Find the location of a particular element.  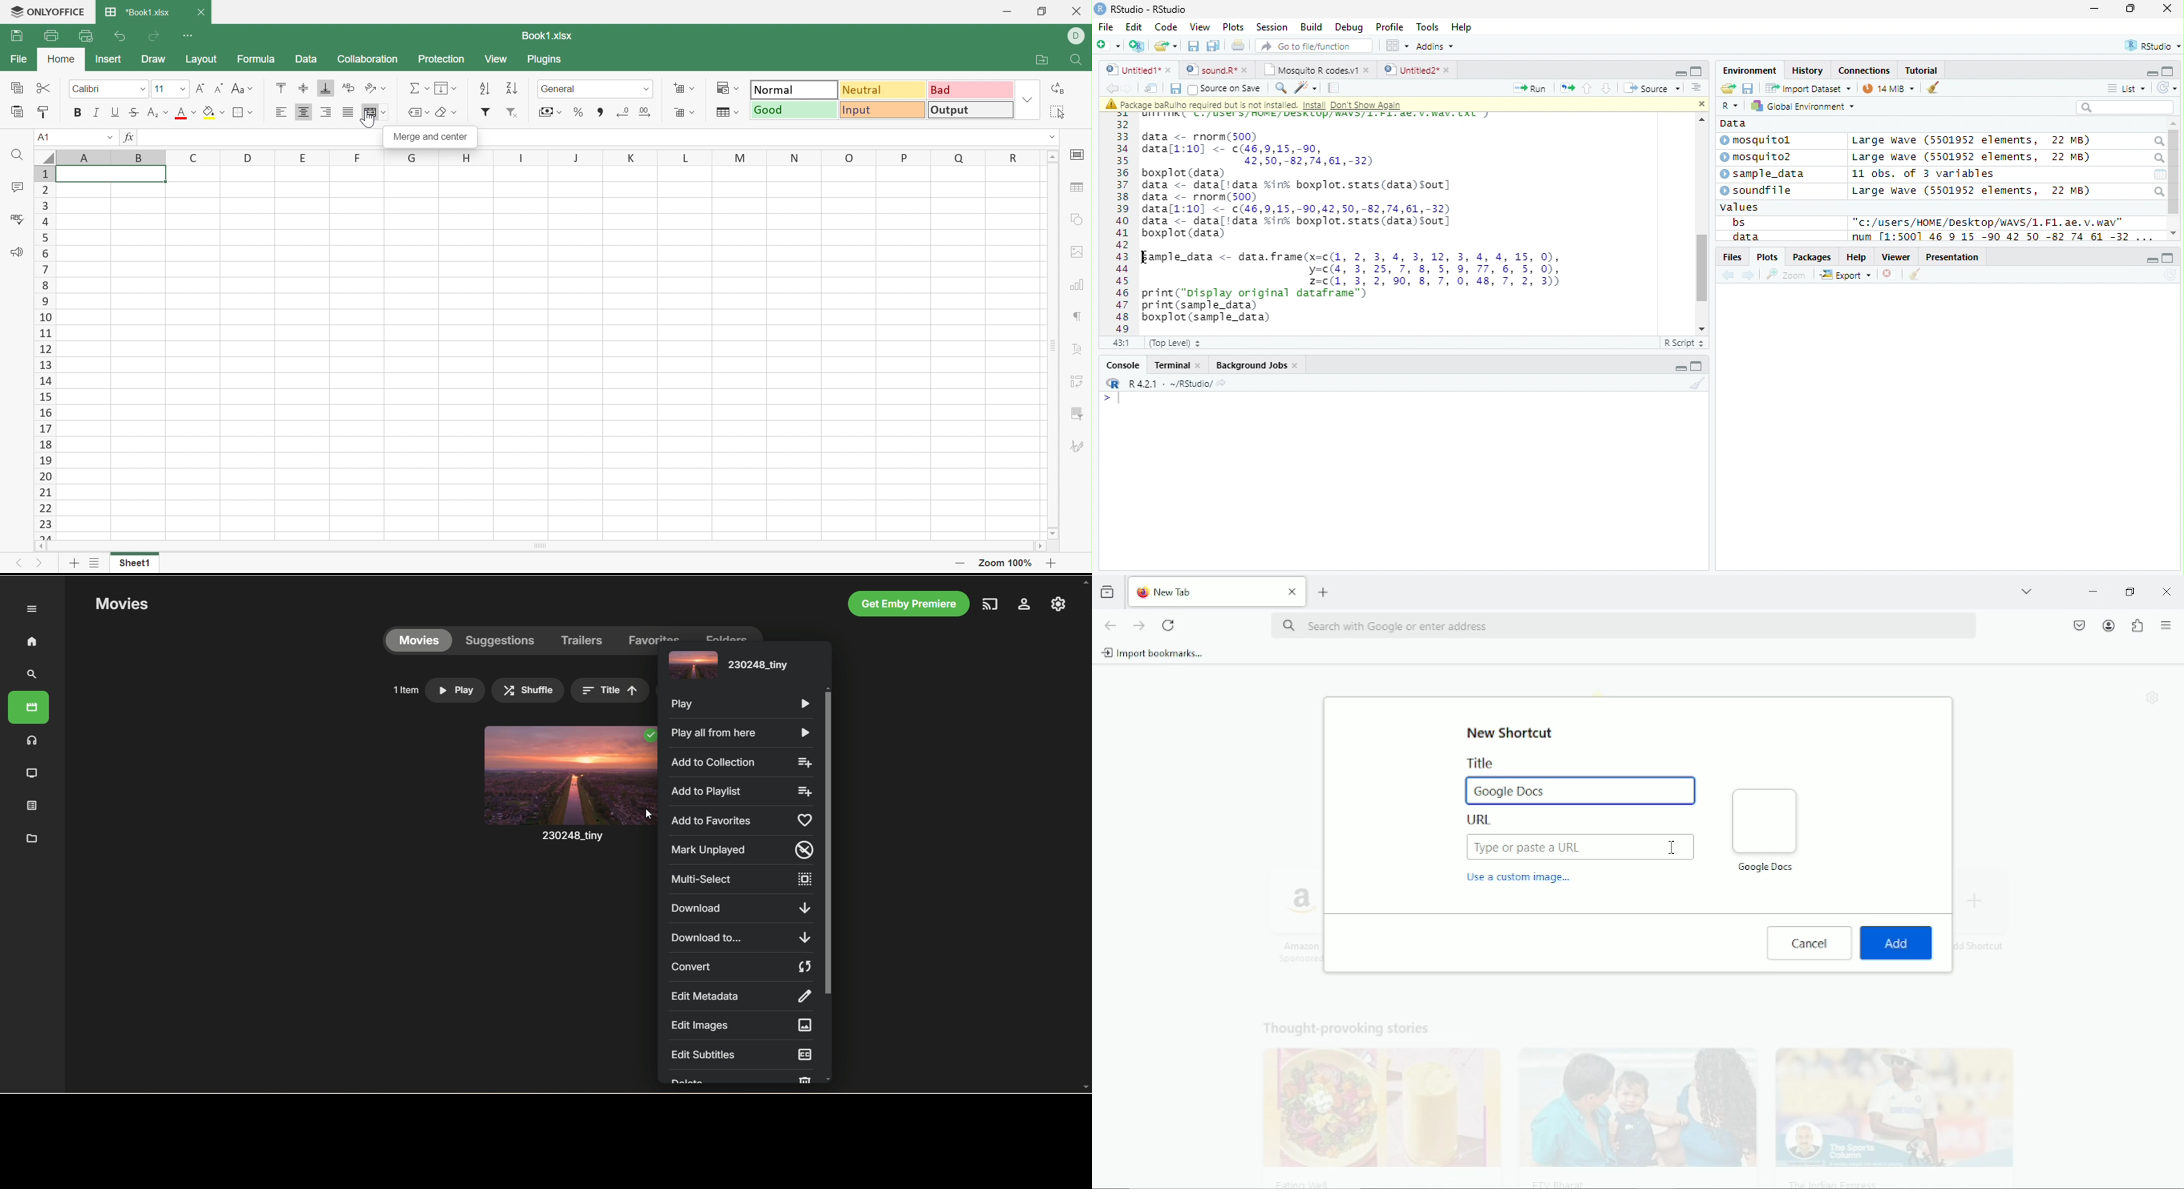

Full screen is located at coordinates (1696, 71).